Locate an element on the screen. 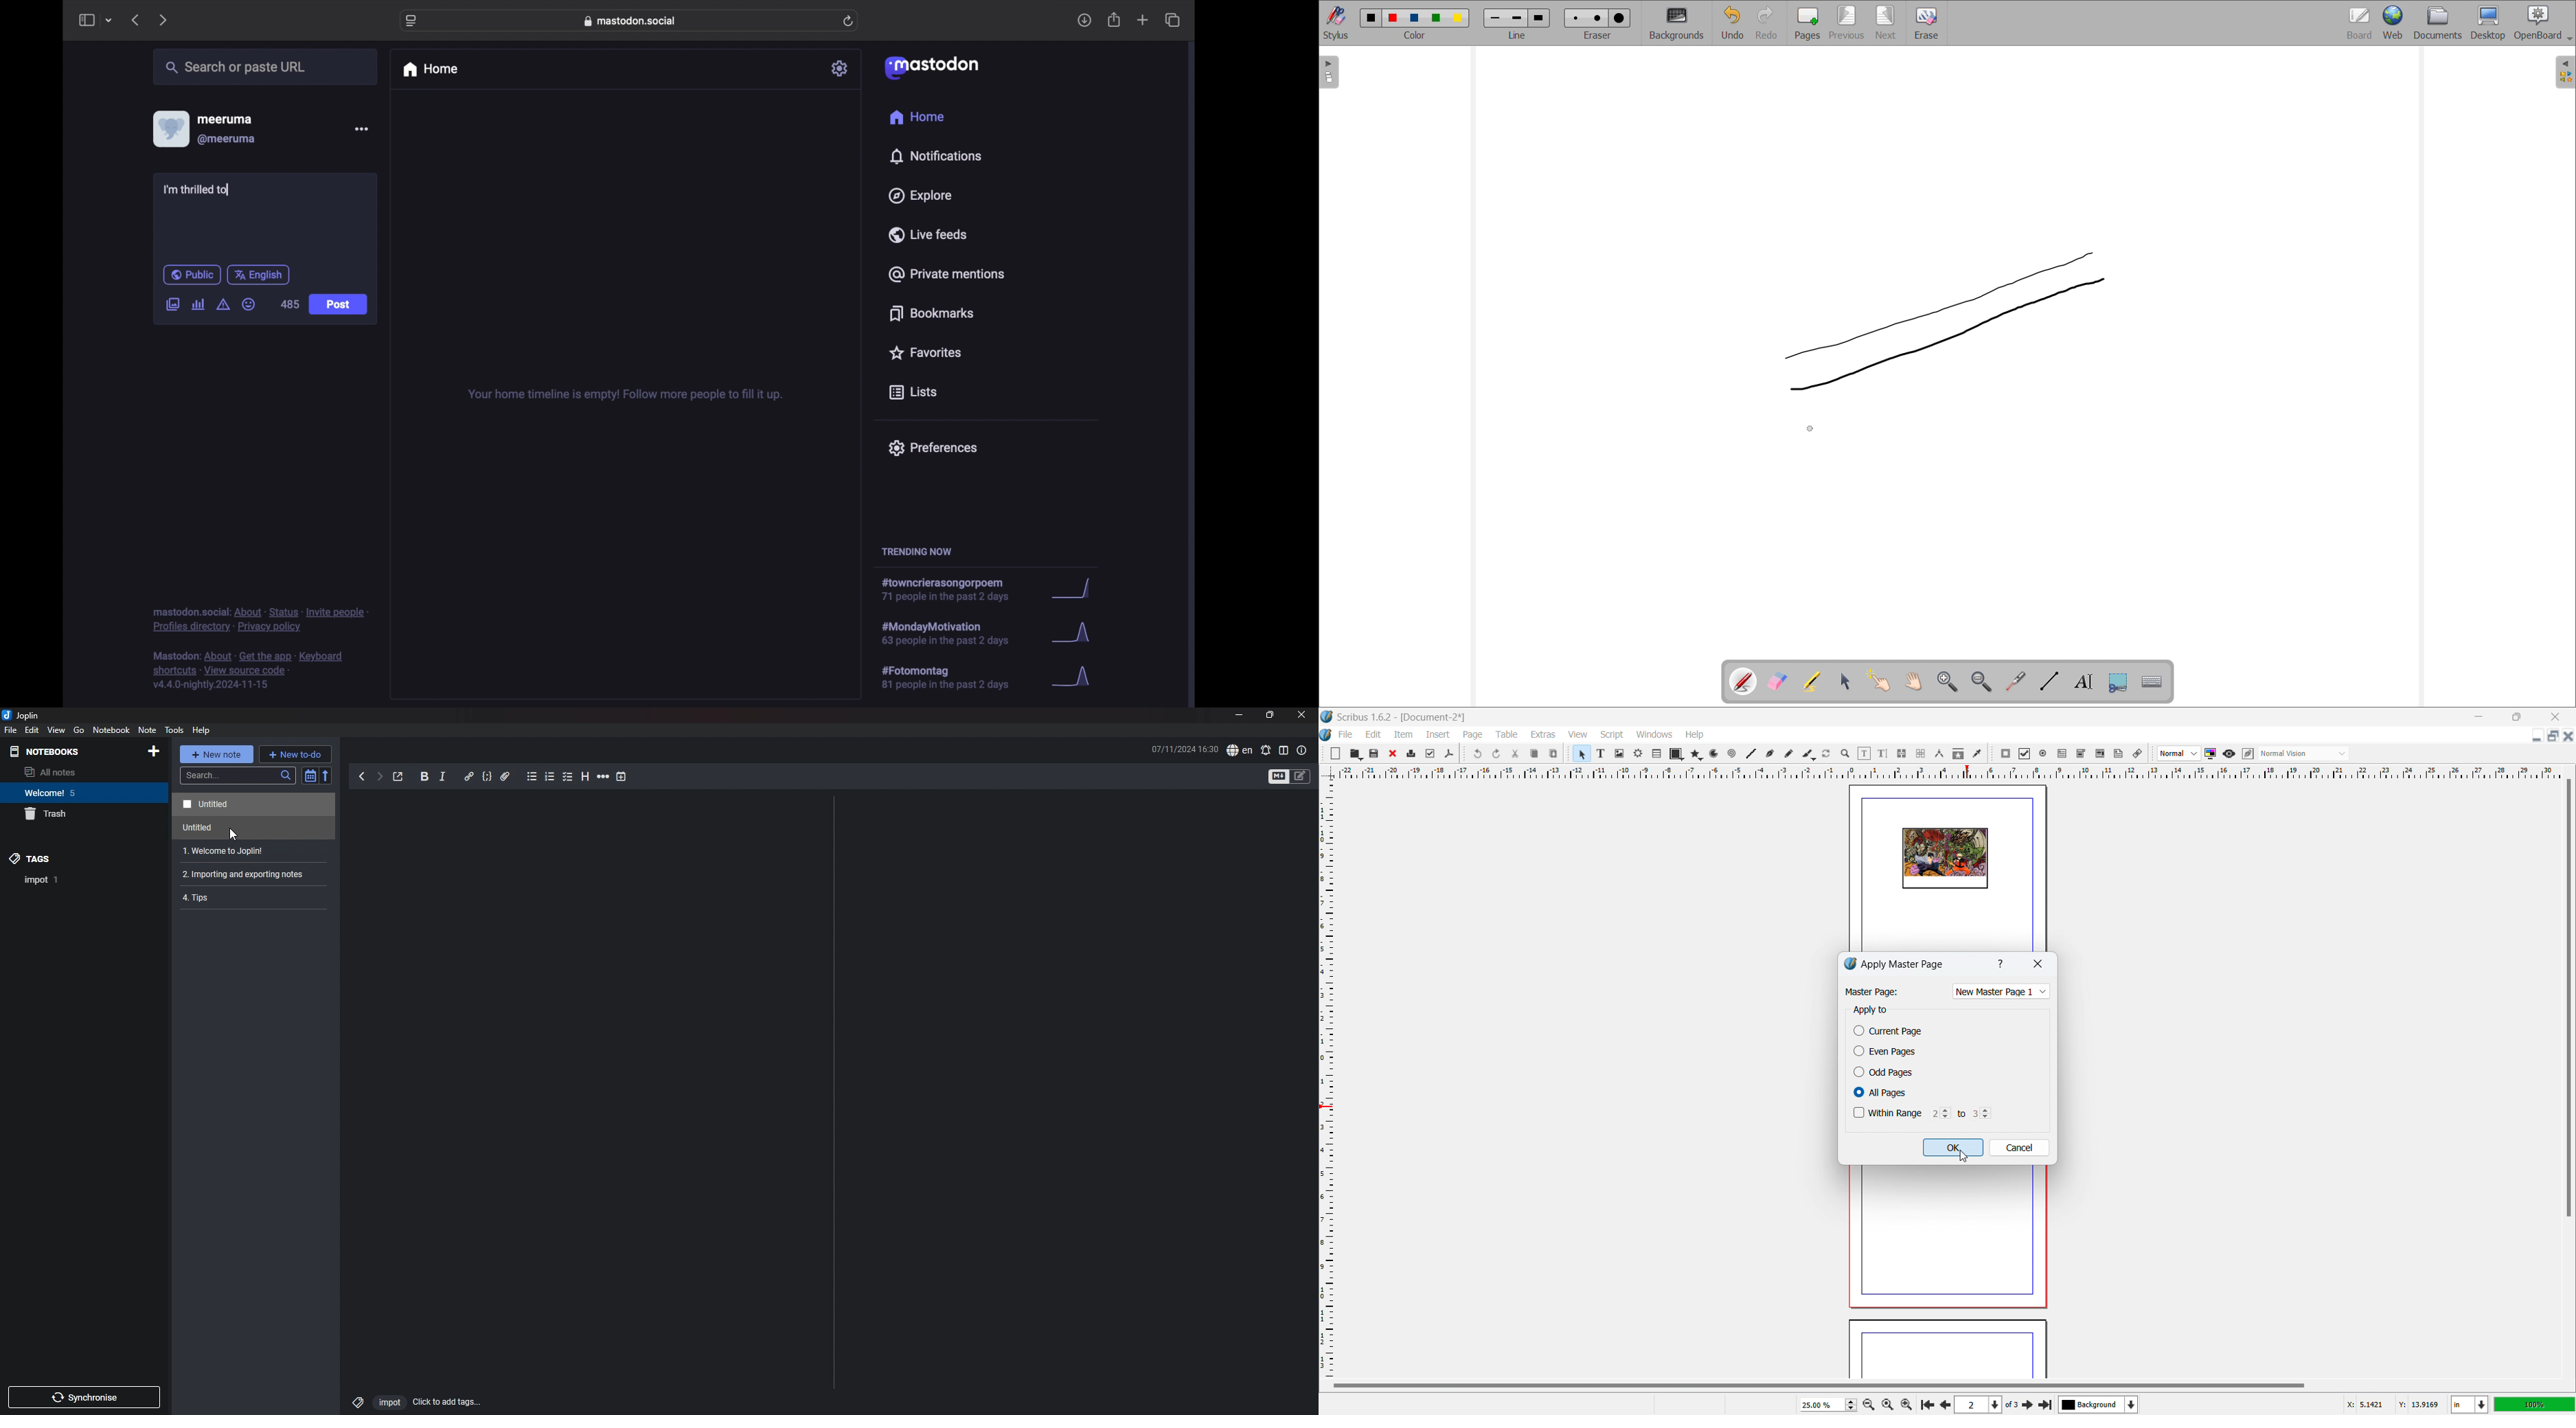 The width and height of the screenshot is (2576, 1428). move toolbox is located at coordinates (1464, 753).